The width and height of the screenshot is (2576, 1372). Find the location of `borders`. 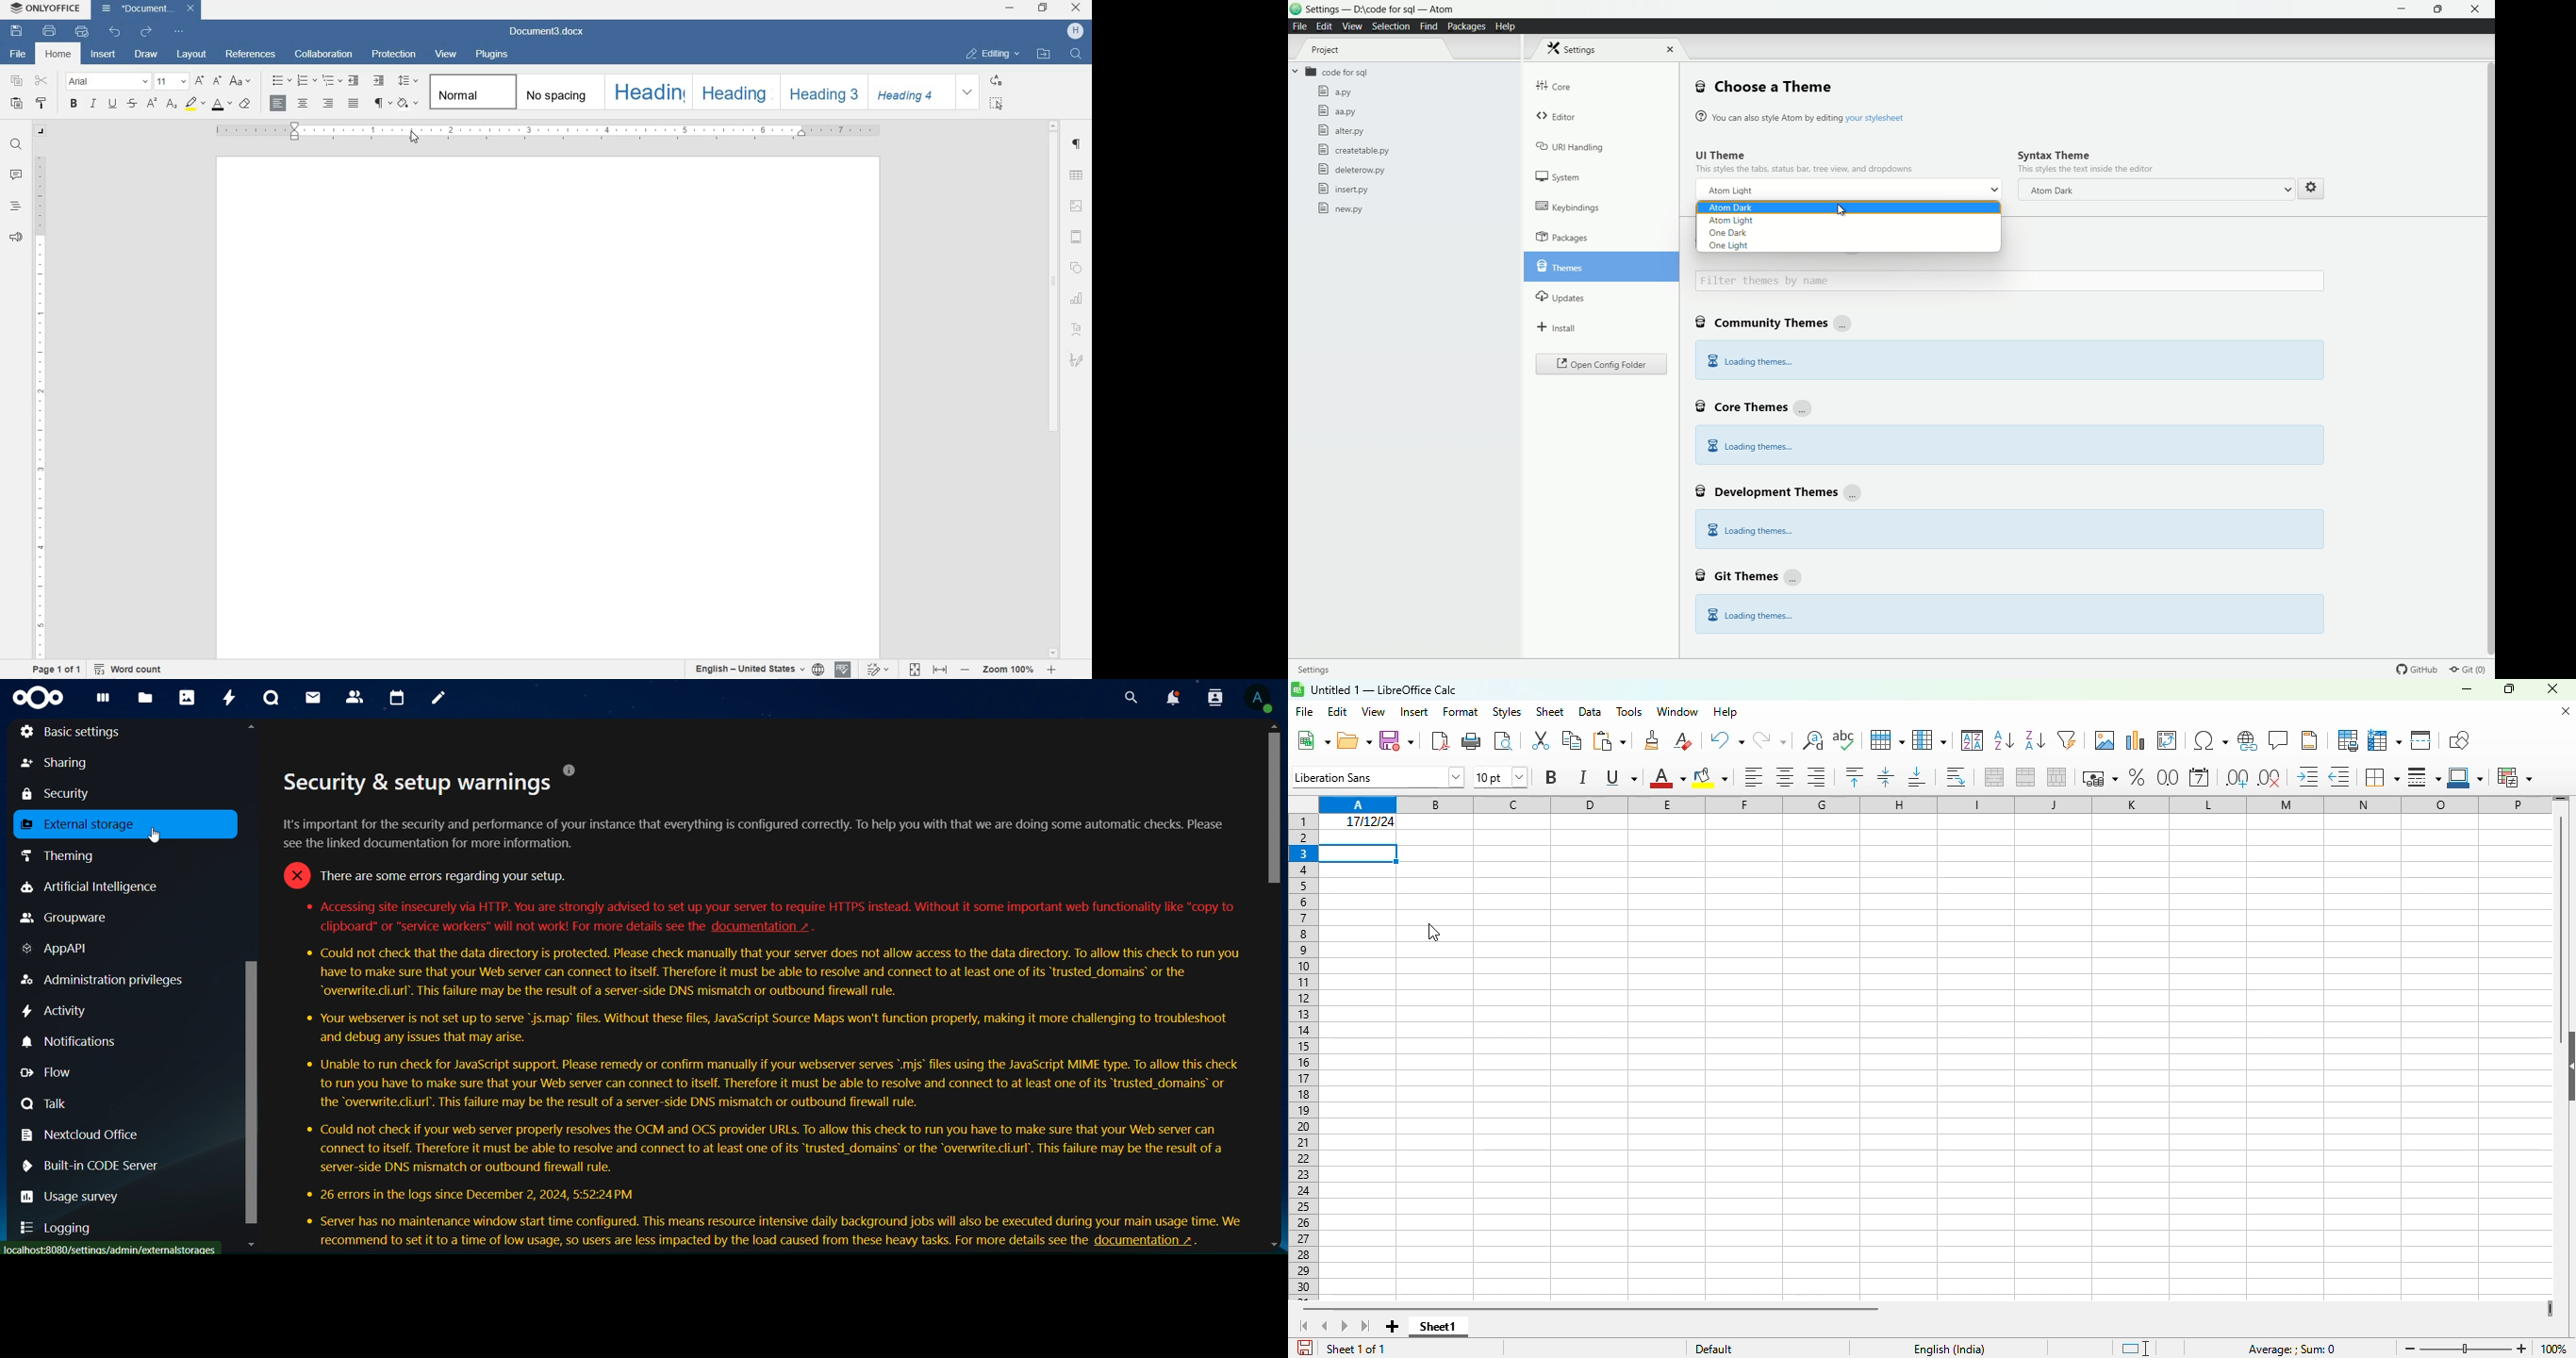

borders is located at coordinates (2381, 777).